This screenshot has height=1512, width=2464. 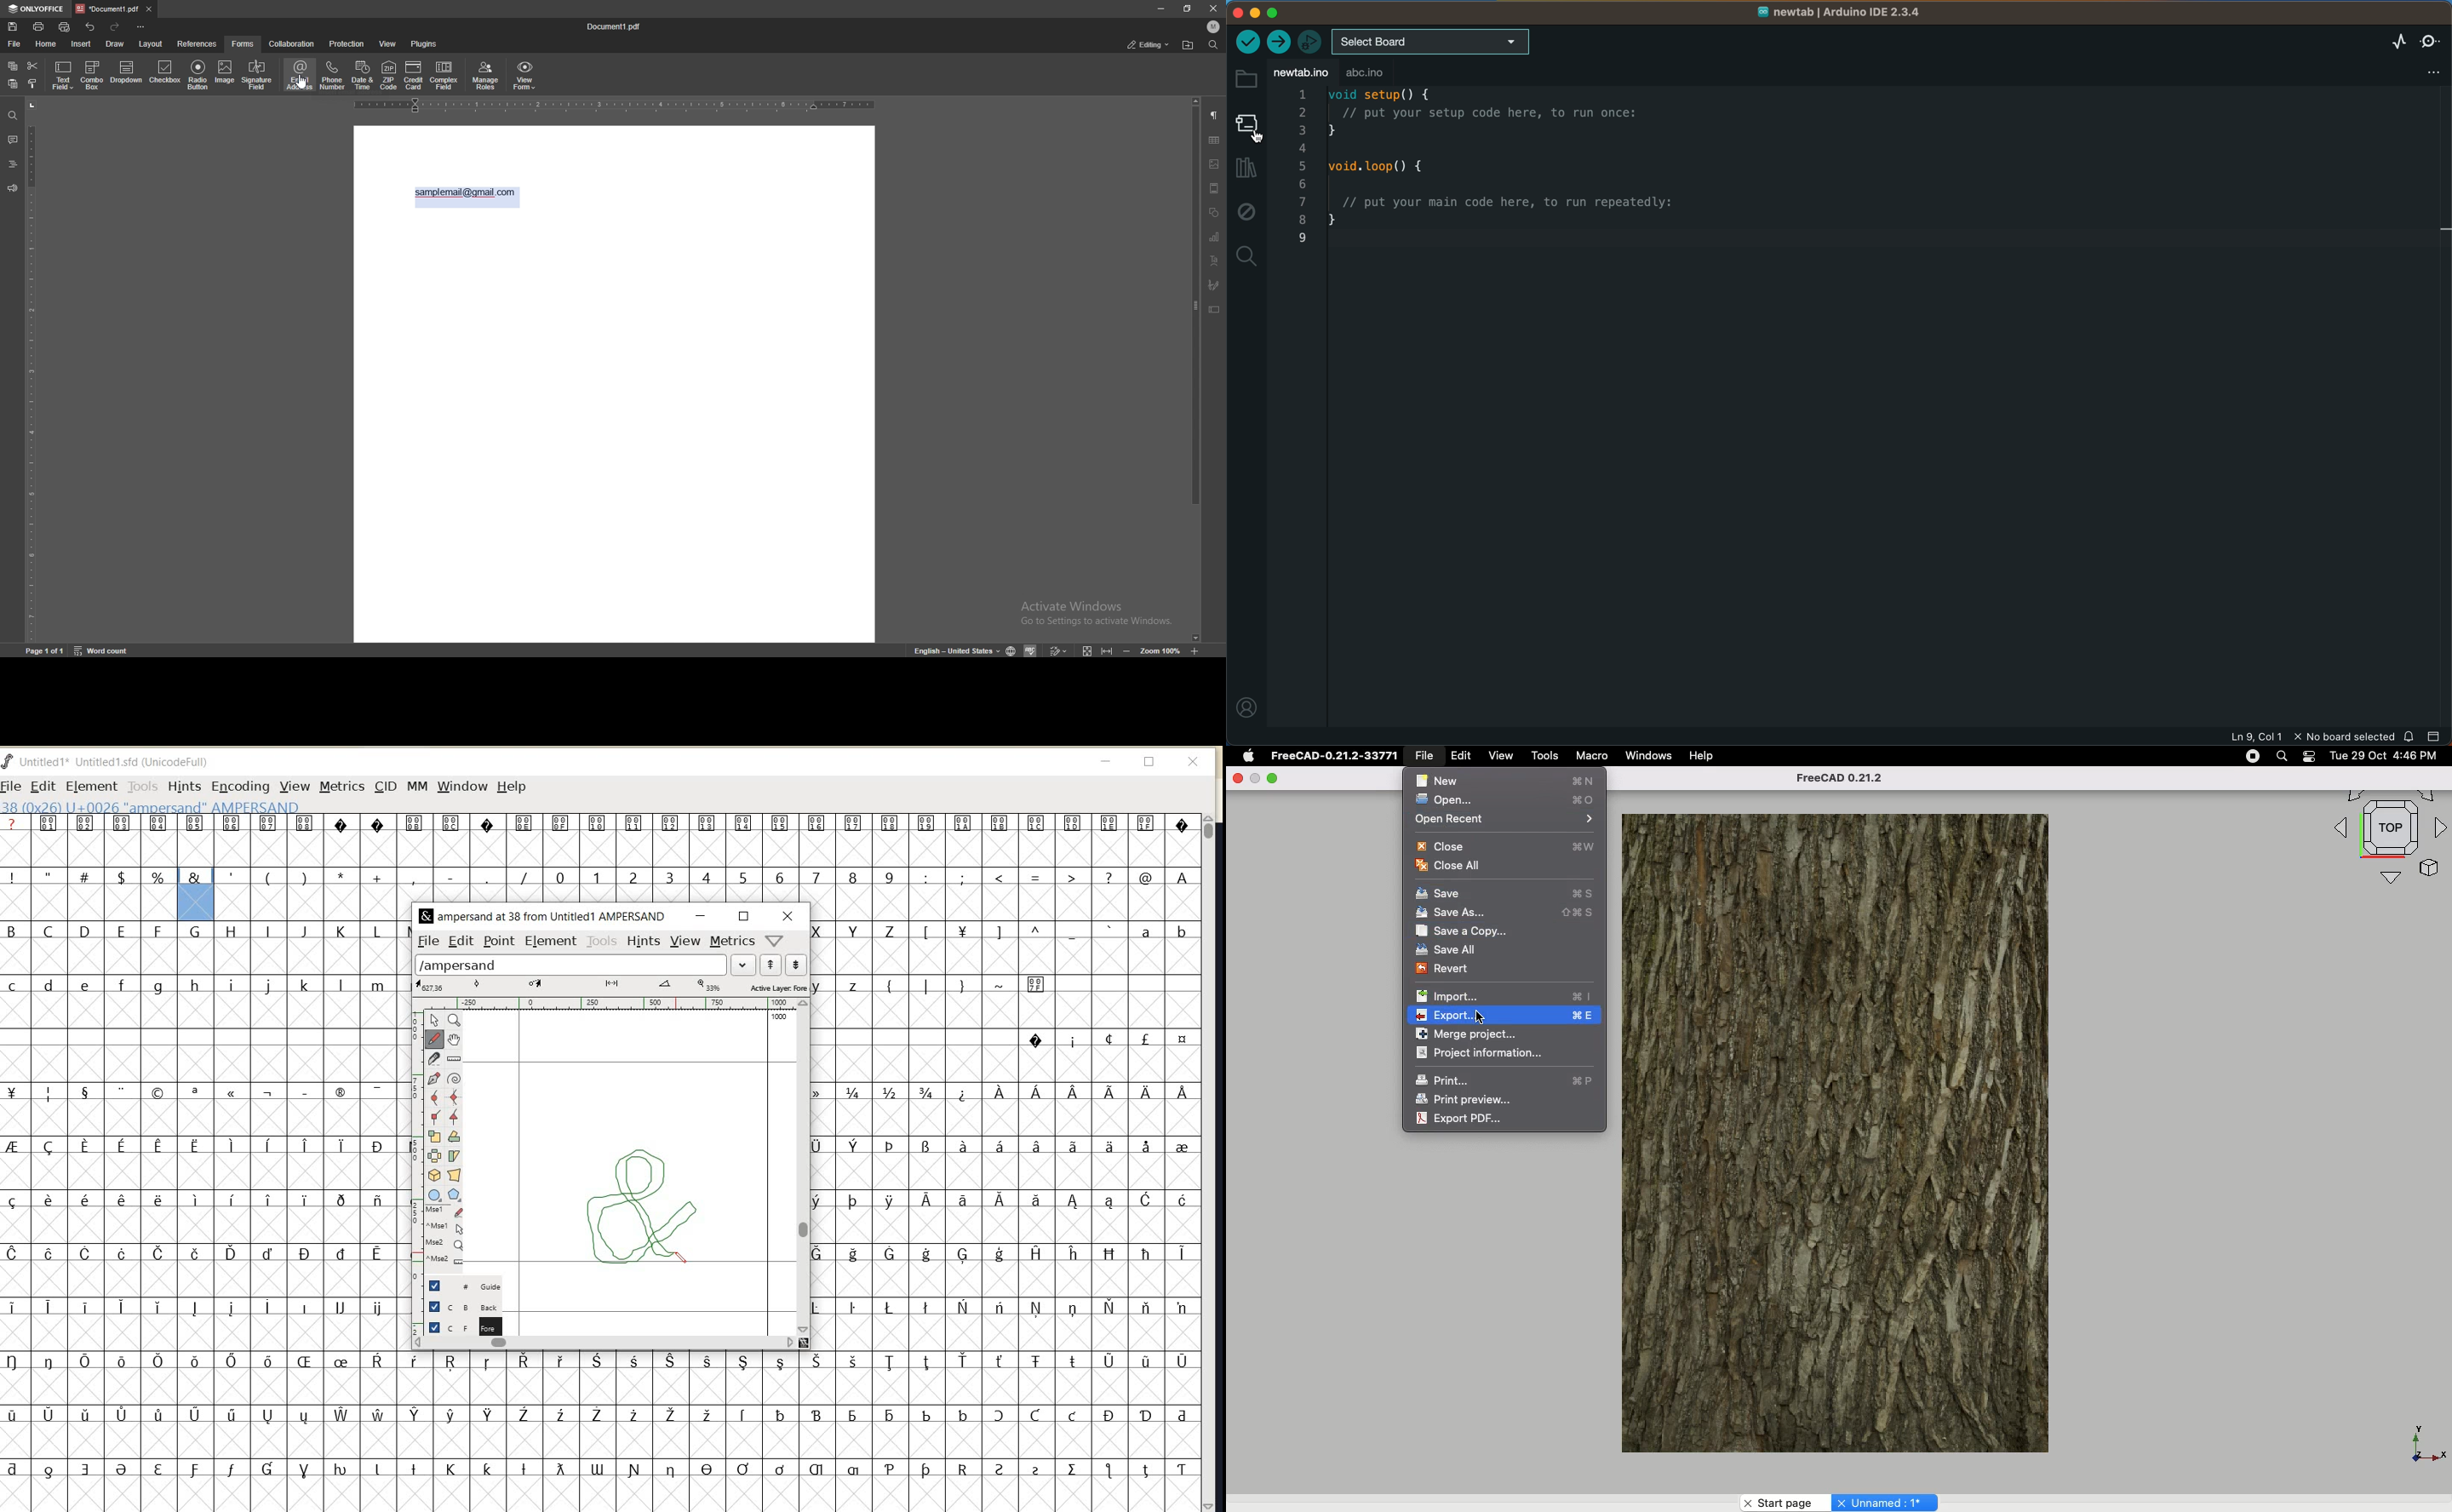 I want to click on shapes, so click(x=1214, y=211).